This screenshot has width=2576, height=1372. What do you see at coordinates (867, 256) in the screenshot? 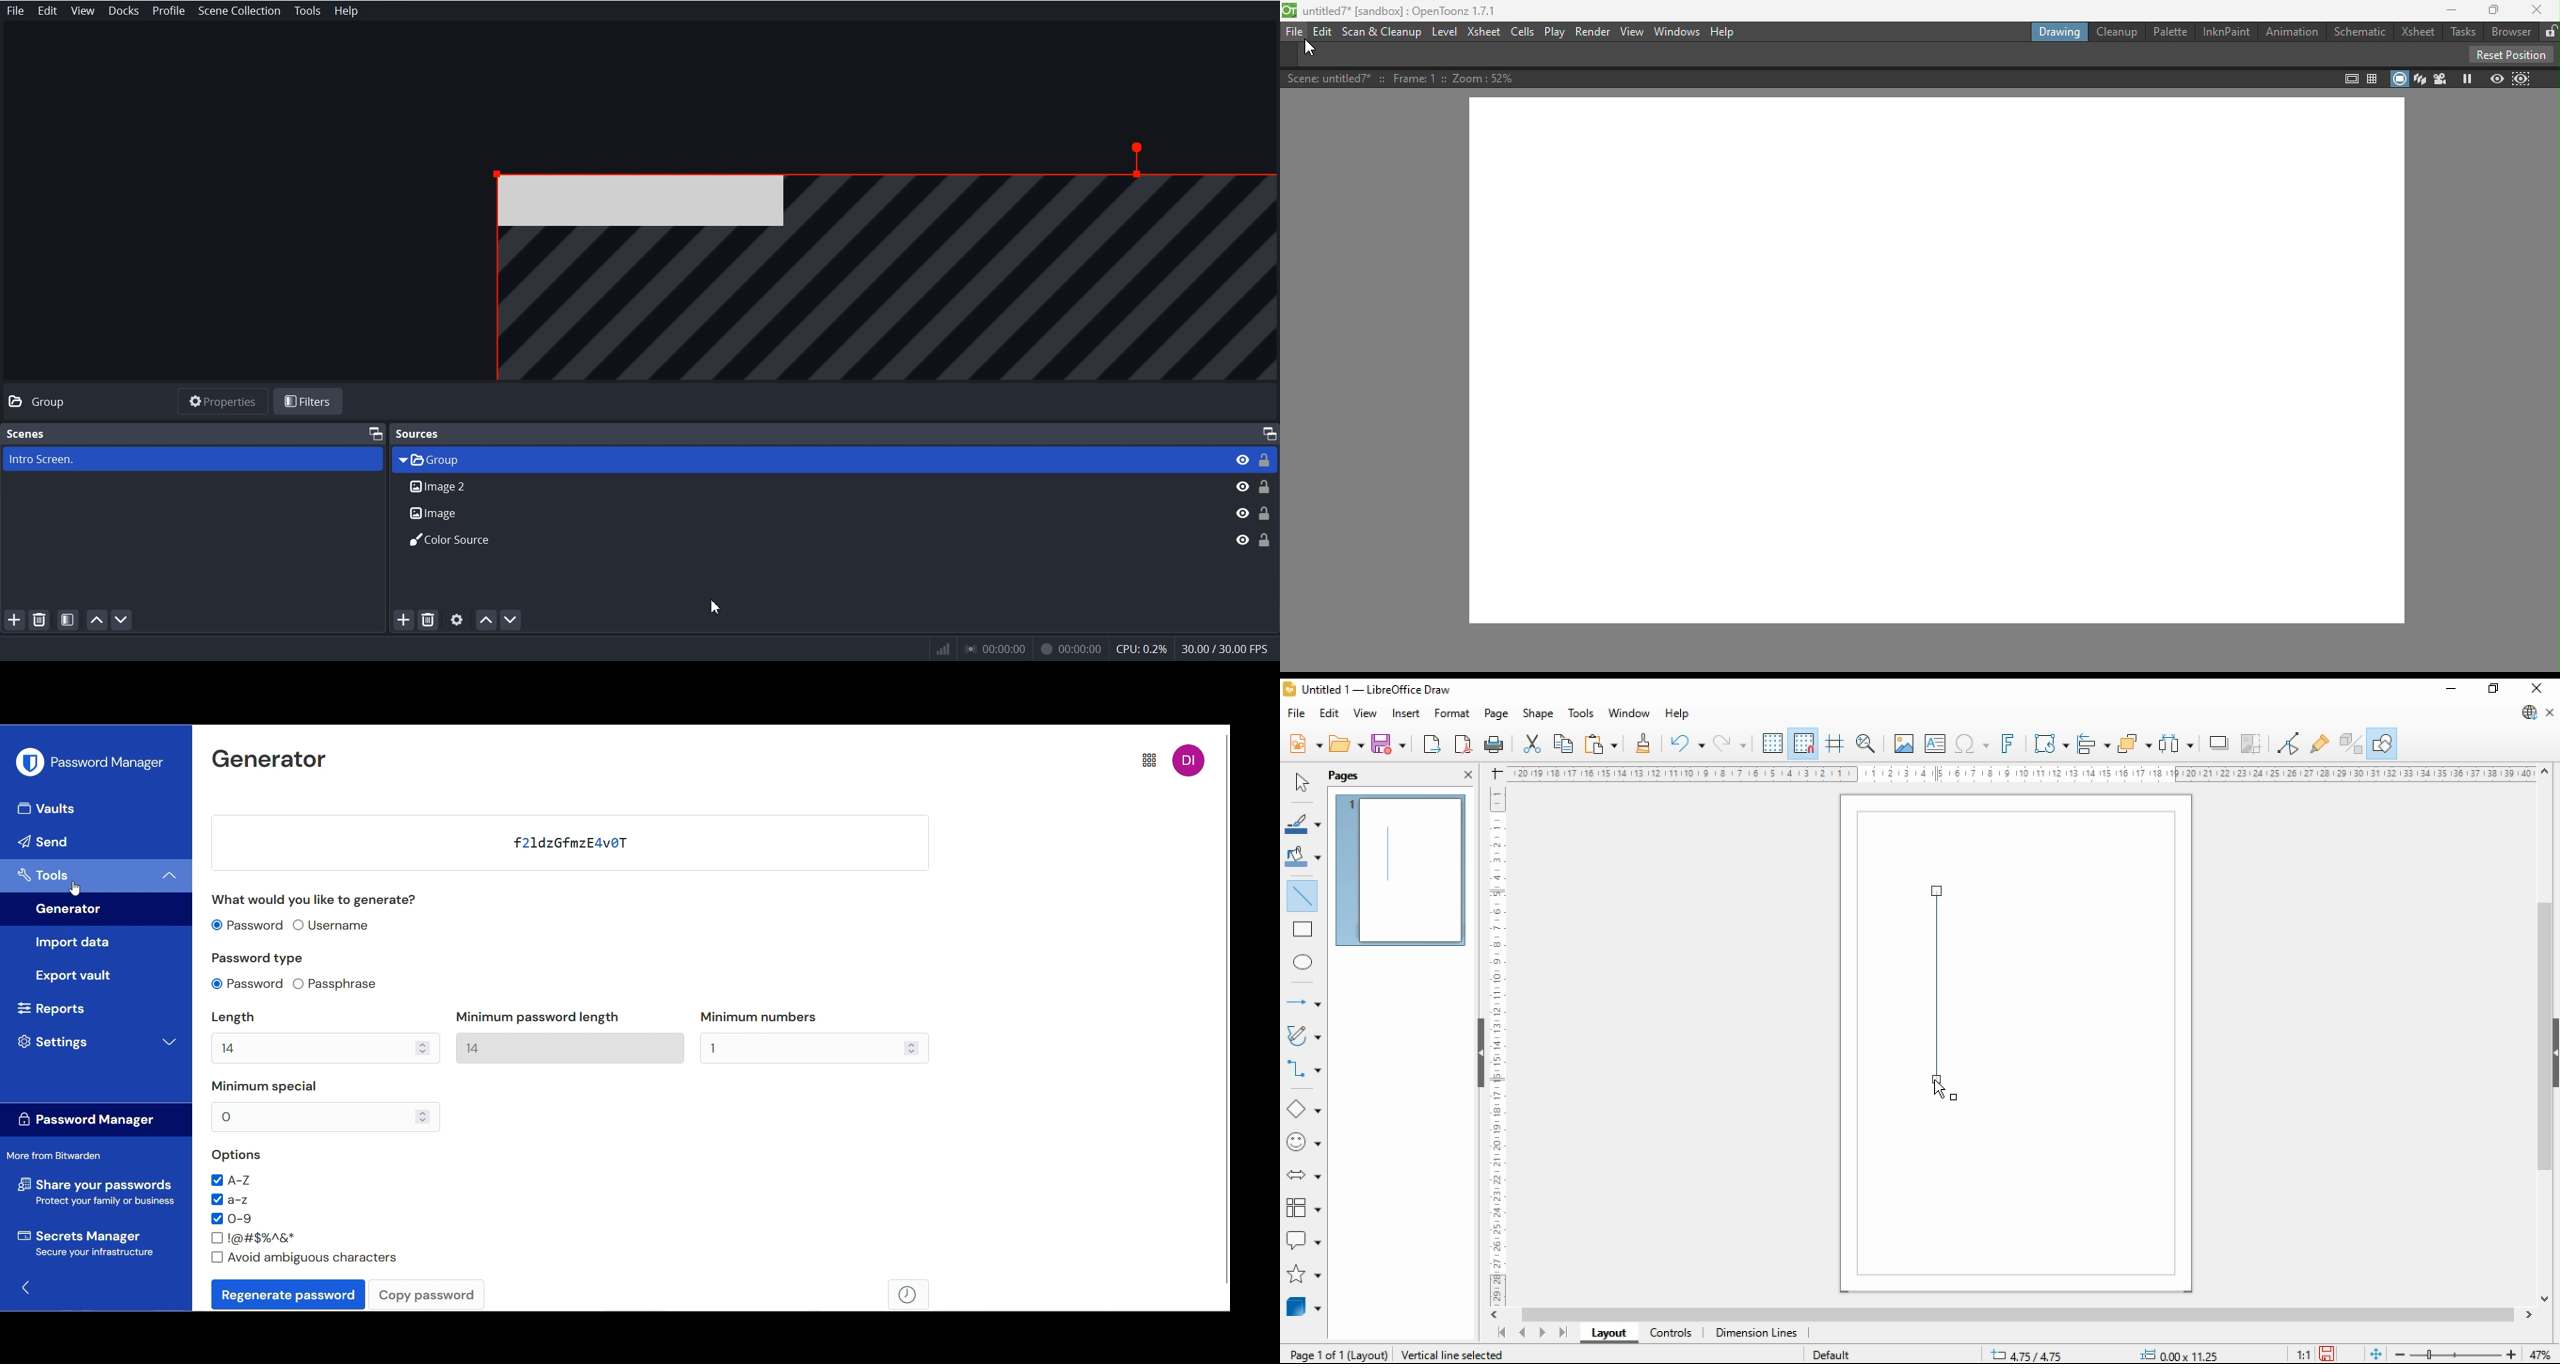
I see `File Overview` at bounding box center [867, 256].